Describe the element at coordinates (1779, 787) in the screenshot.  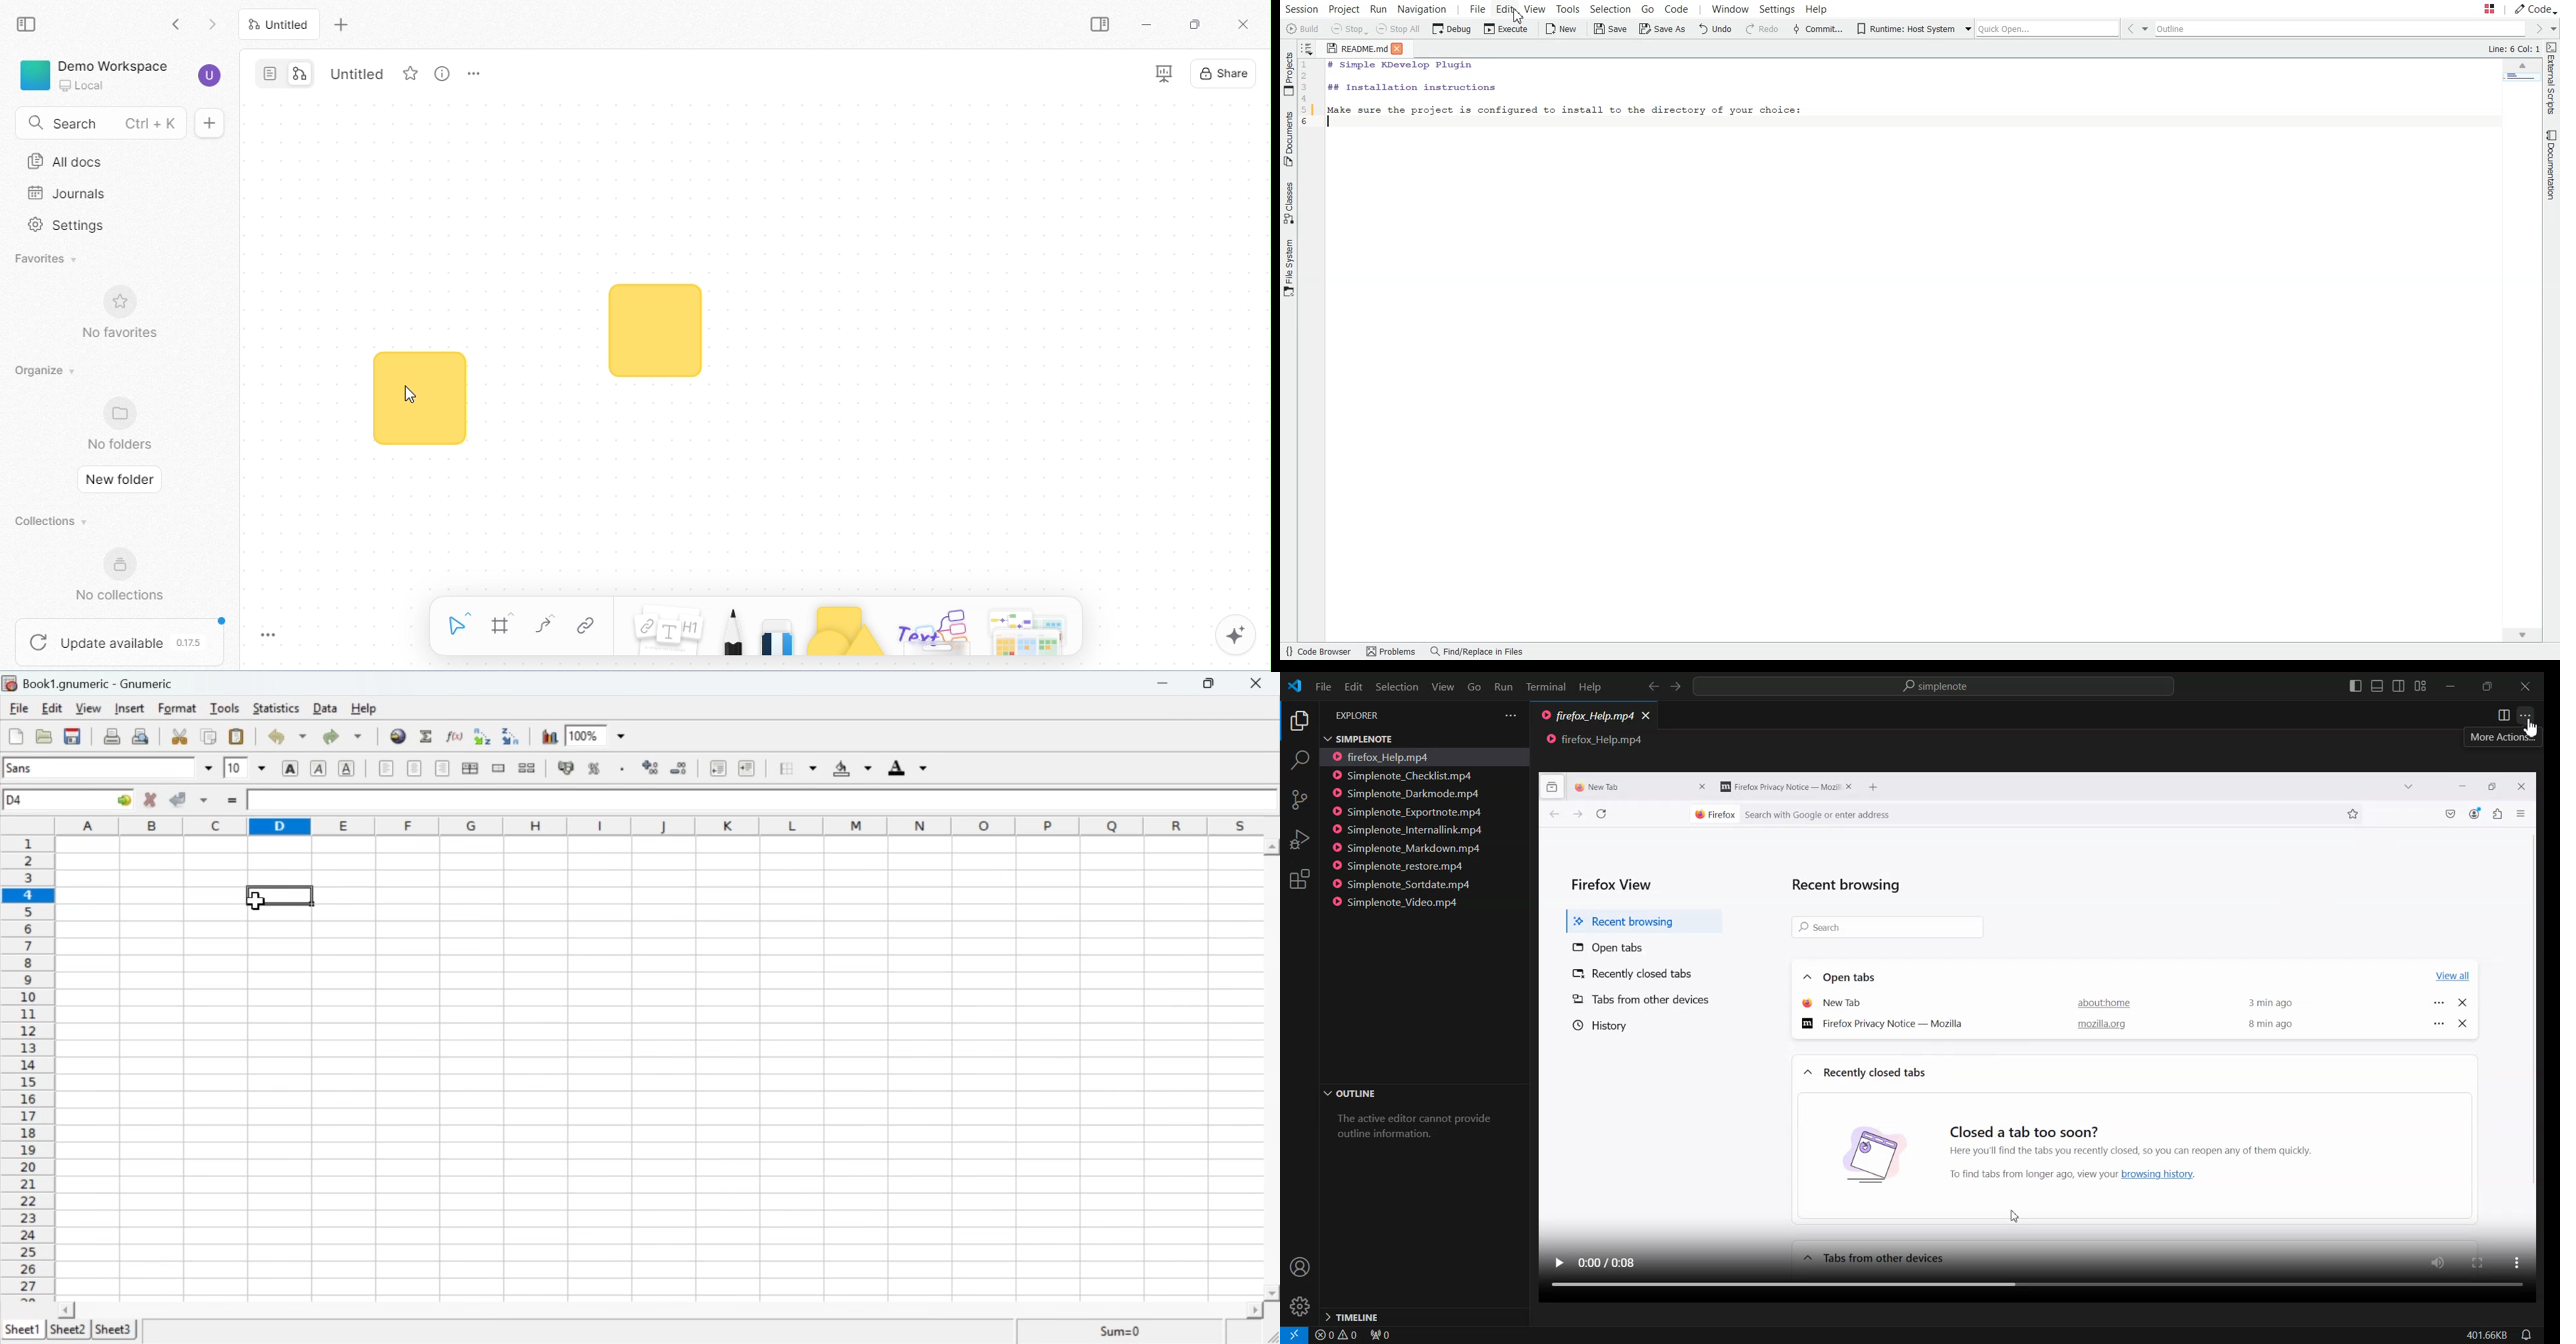
I see `Firefox Privacy Notice — Mozil` at that location.